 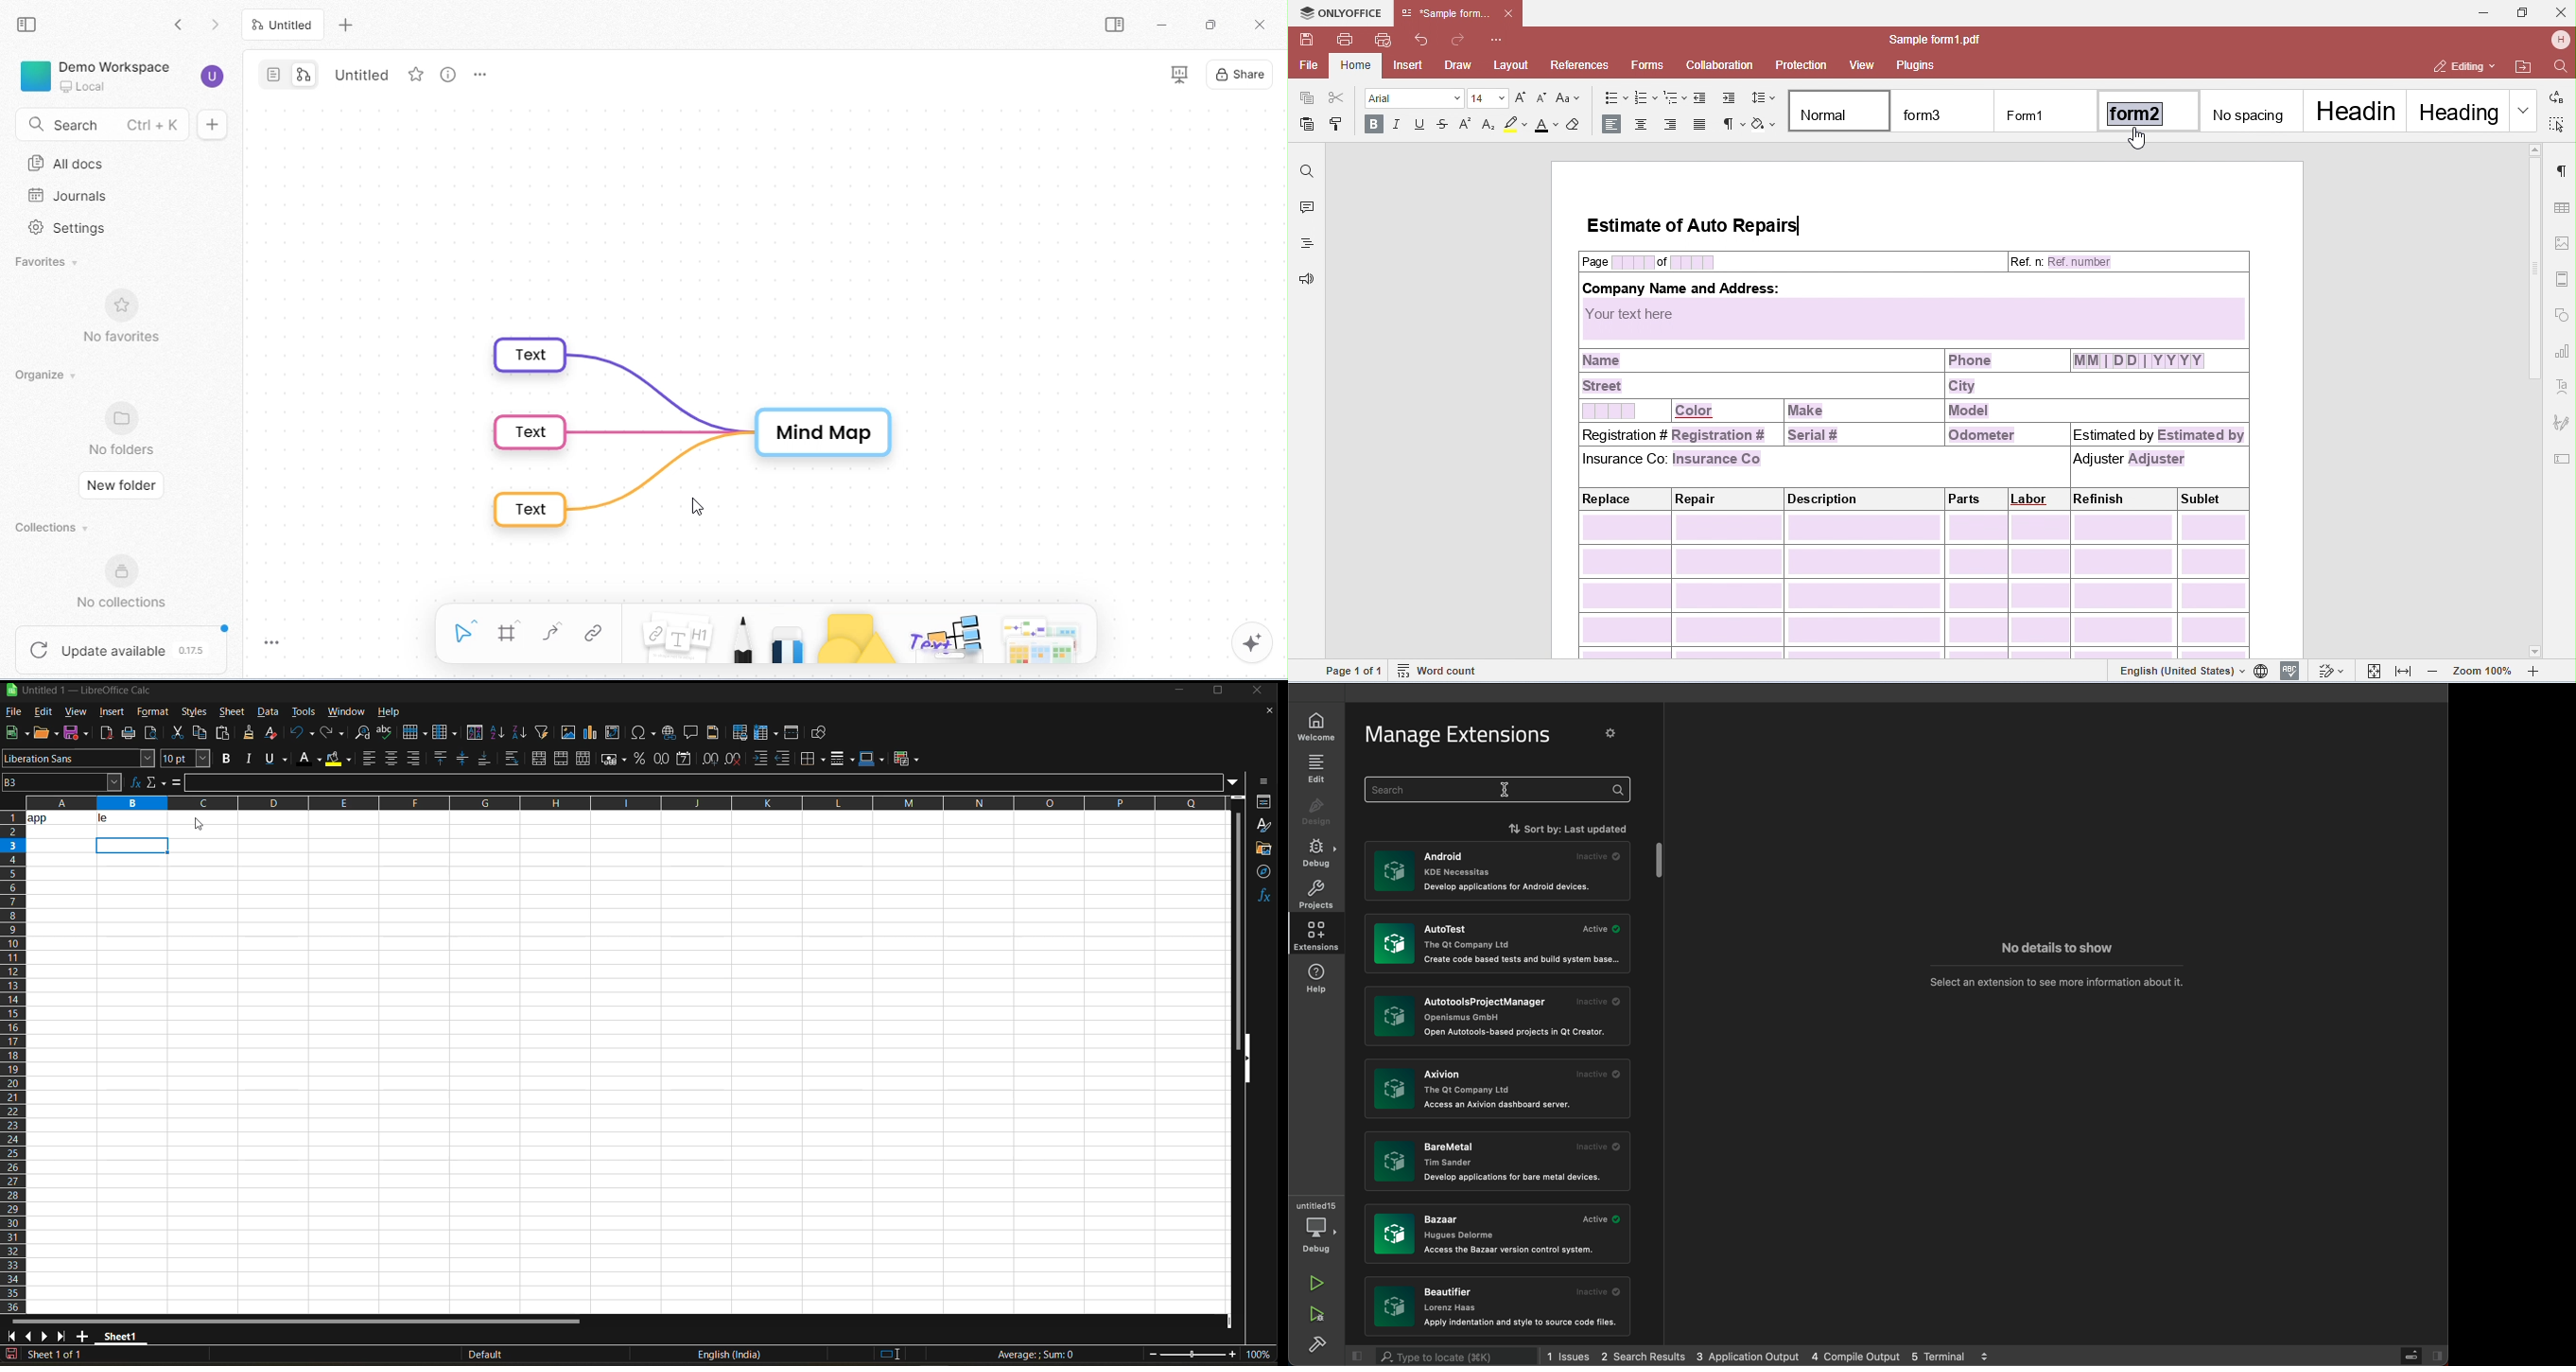 I want to click on mind map in default format, so click(x=696, y=434).